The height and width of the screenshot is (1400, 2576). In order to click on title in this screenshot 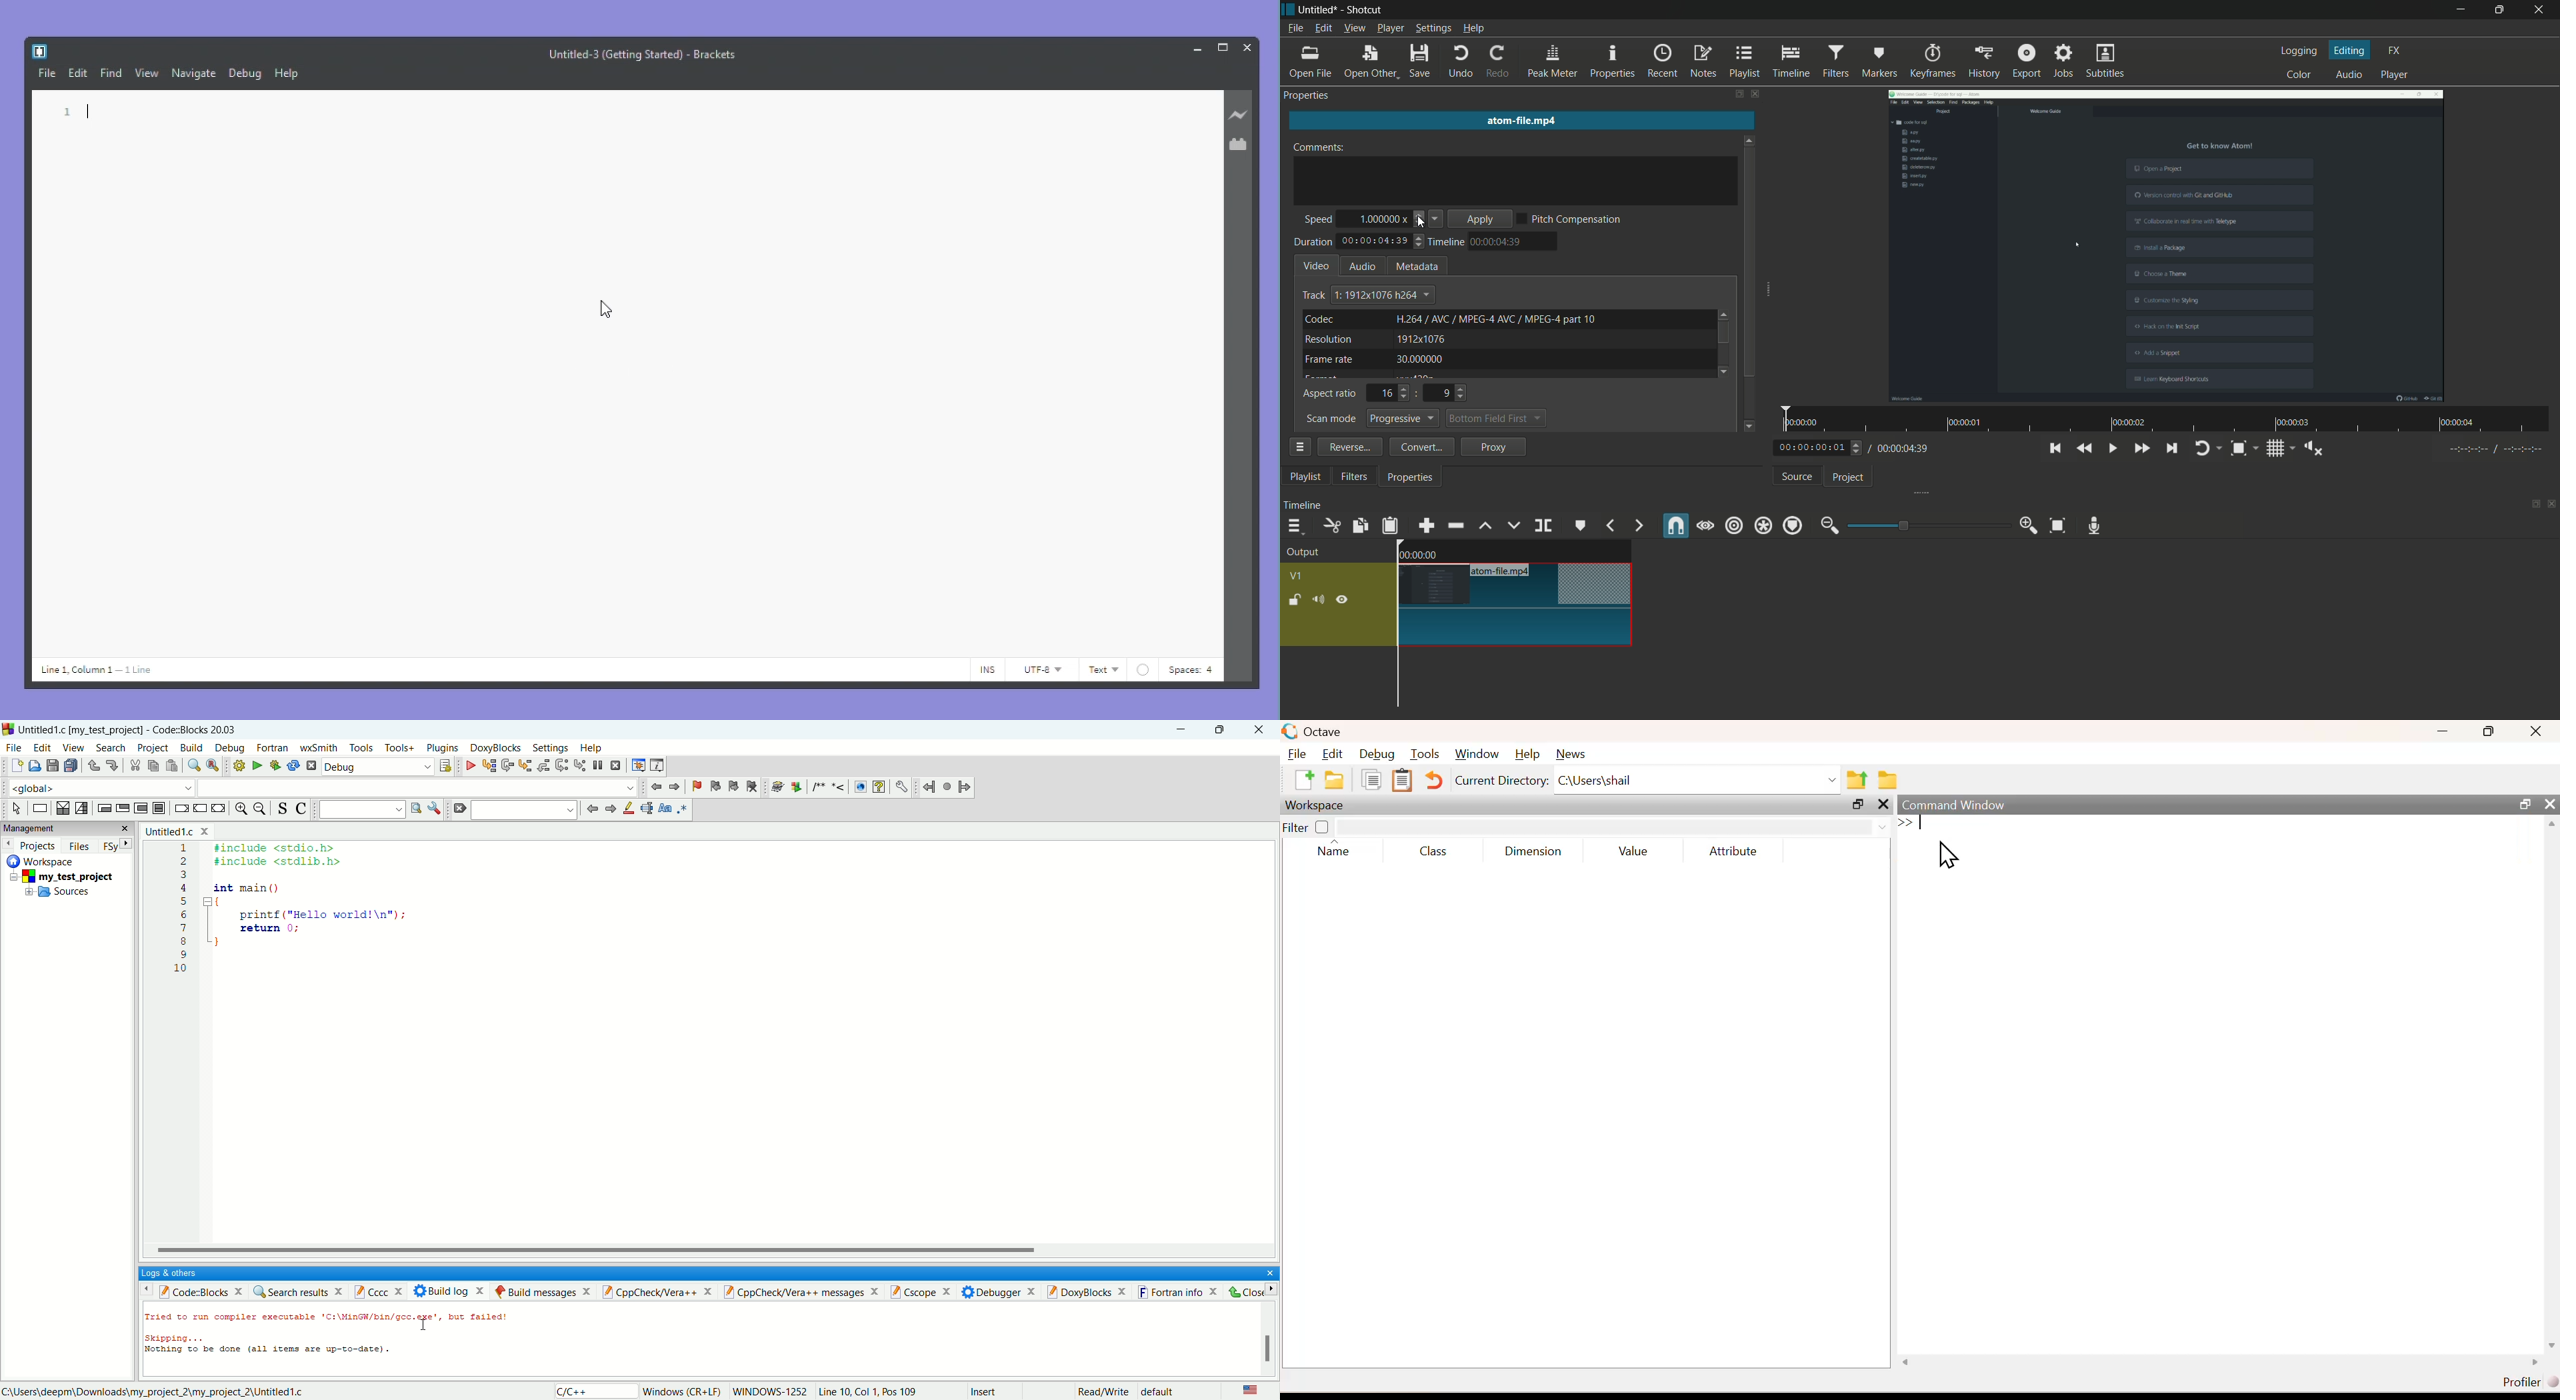, I will do `click(129, 729)`.